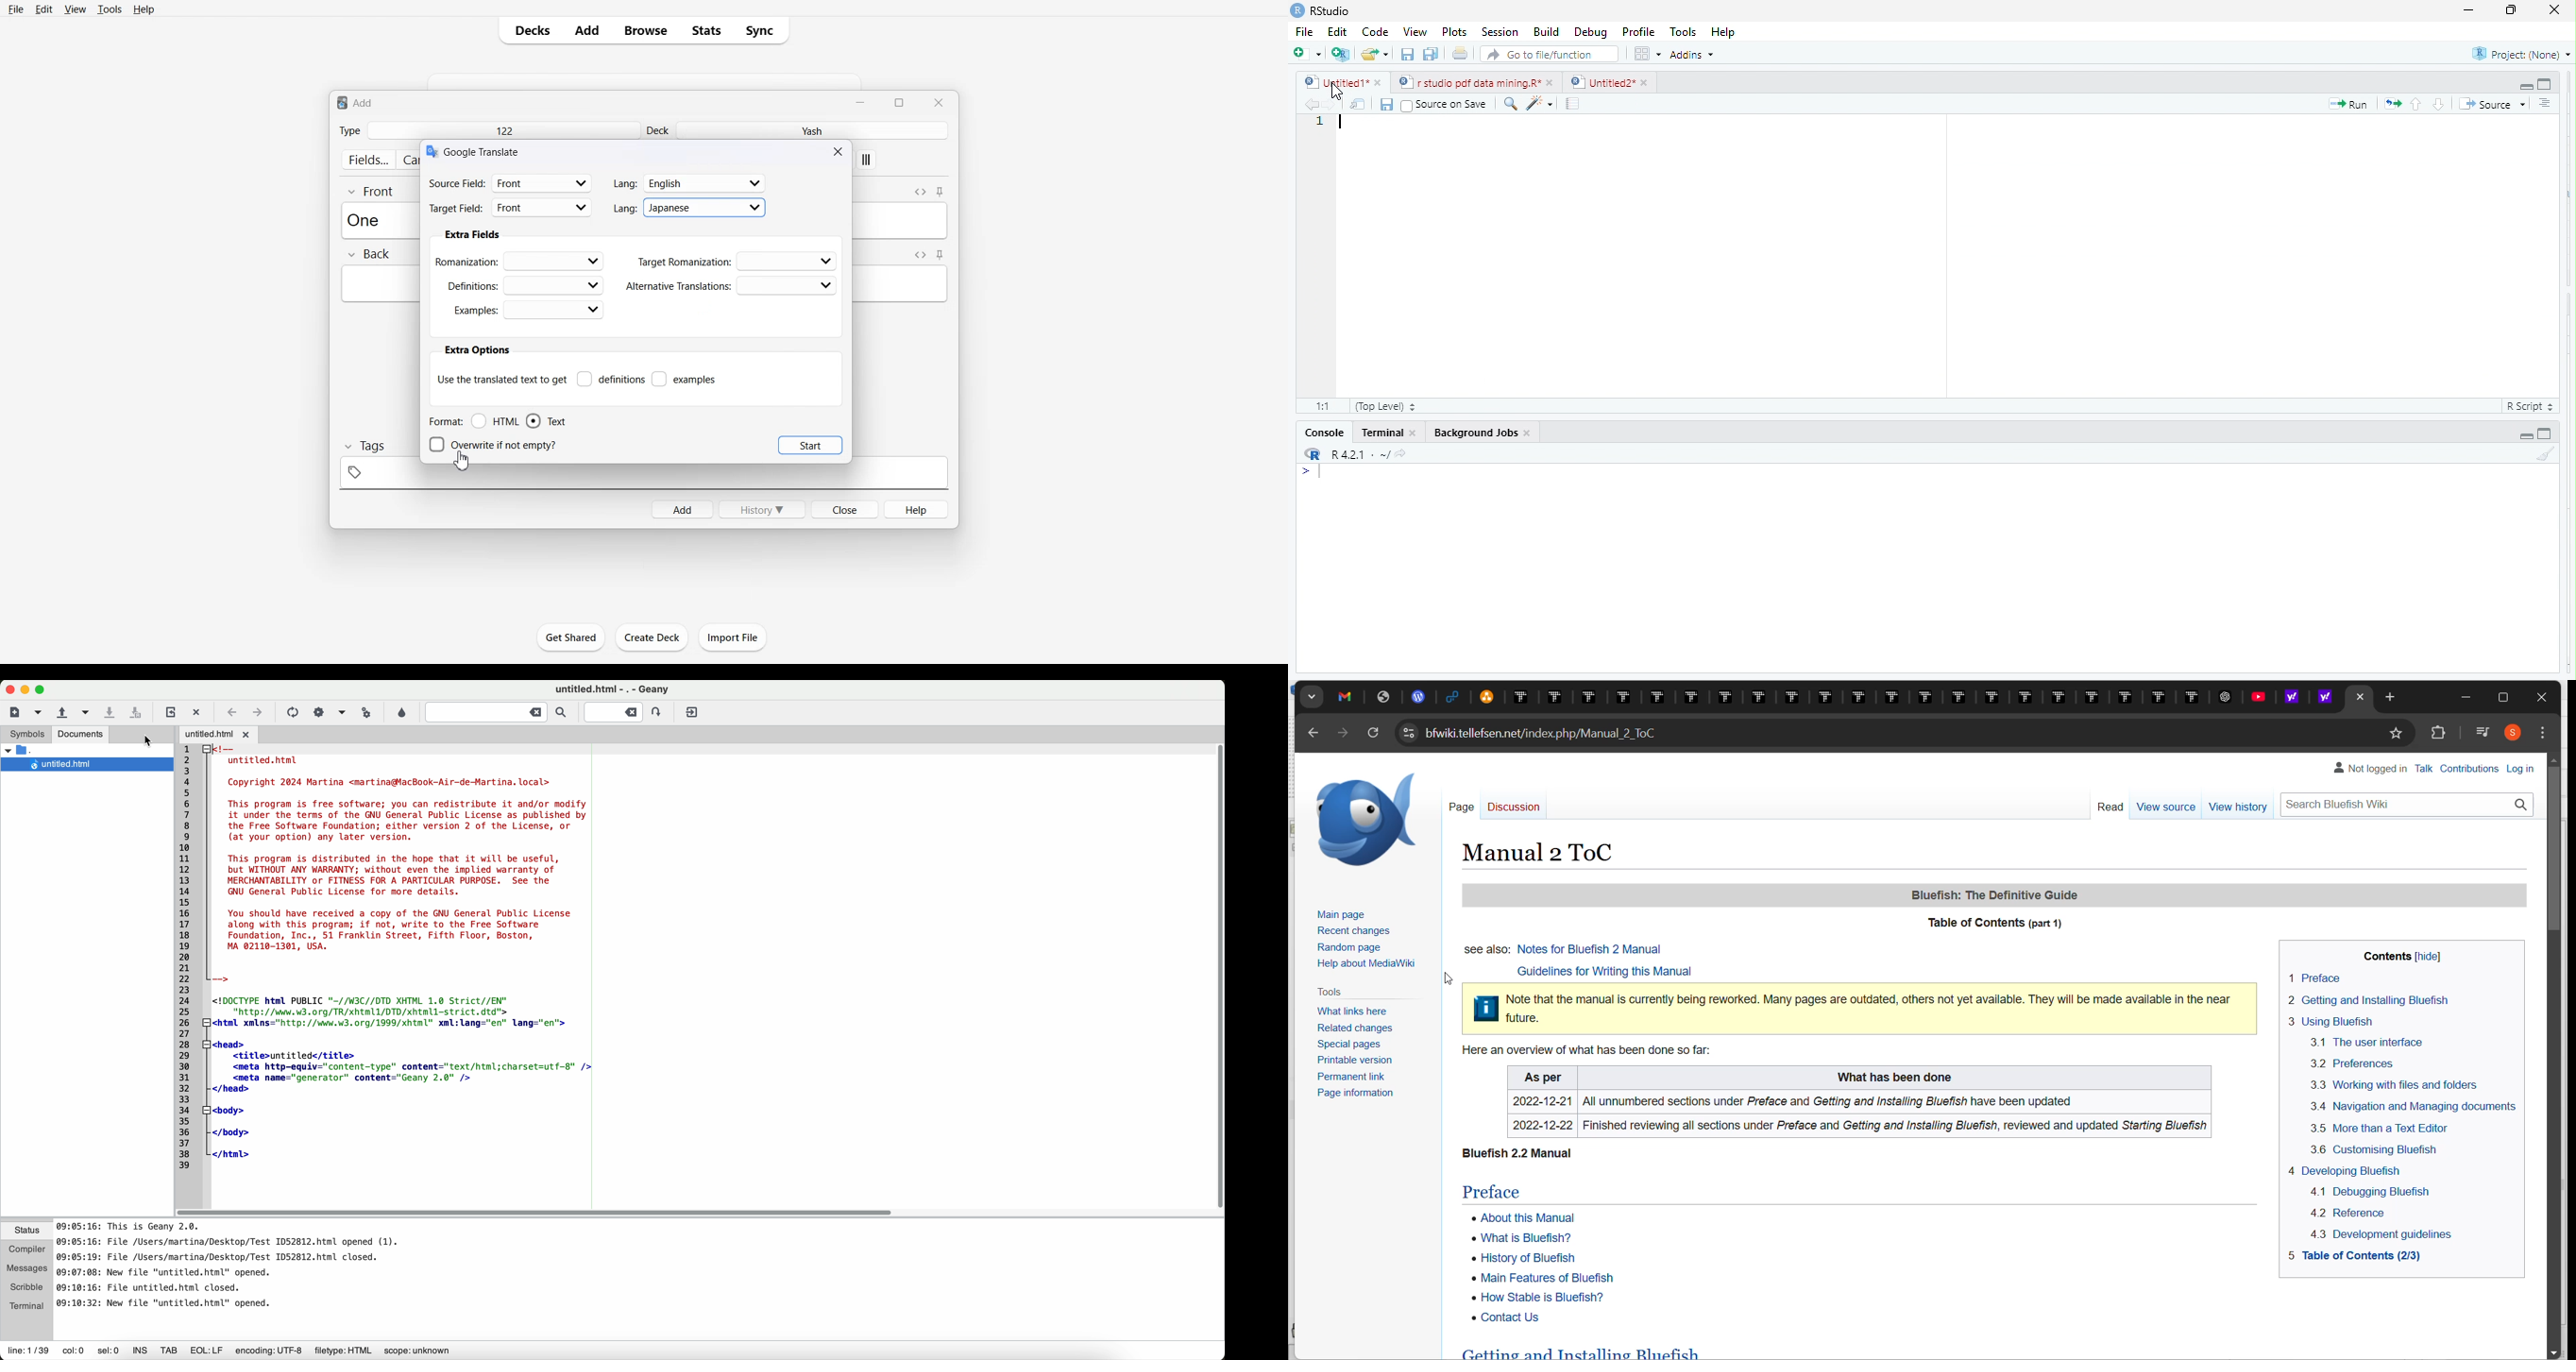 This screenshot has height=1372, width=2576. Describe the element at coordinates (1320, 122) in the screenshot. I see `1` at that location.